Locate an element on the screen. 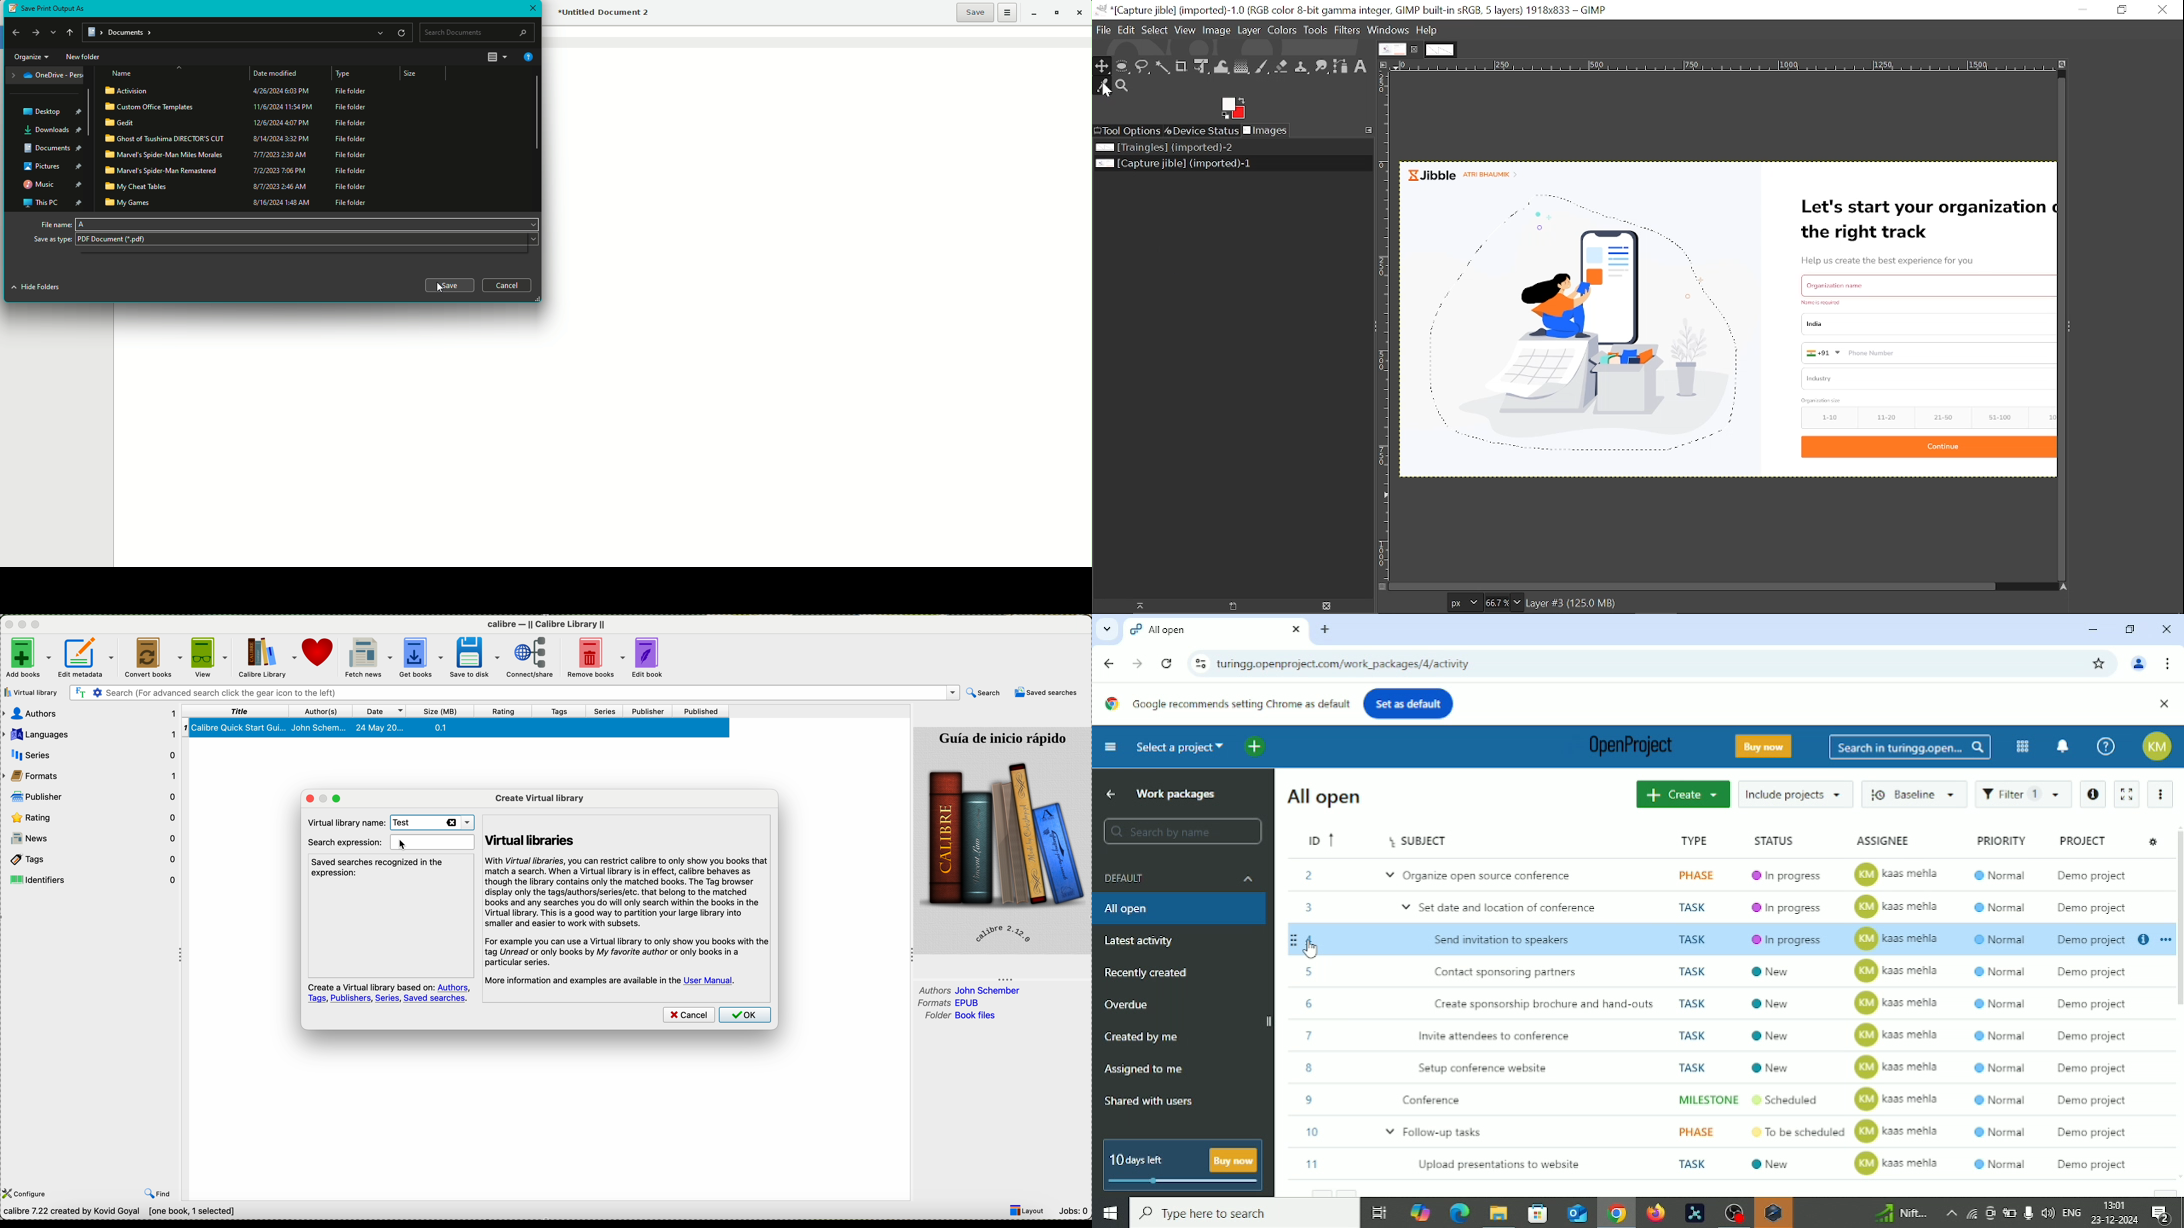  Toggle quick mask on/off is located at coordinates (1382, 587).